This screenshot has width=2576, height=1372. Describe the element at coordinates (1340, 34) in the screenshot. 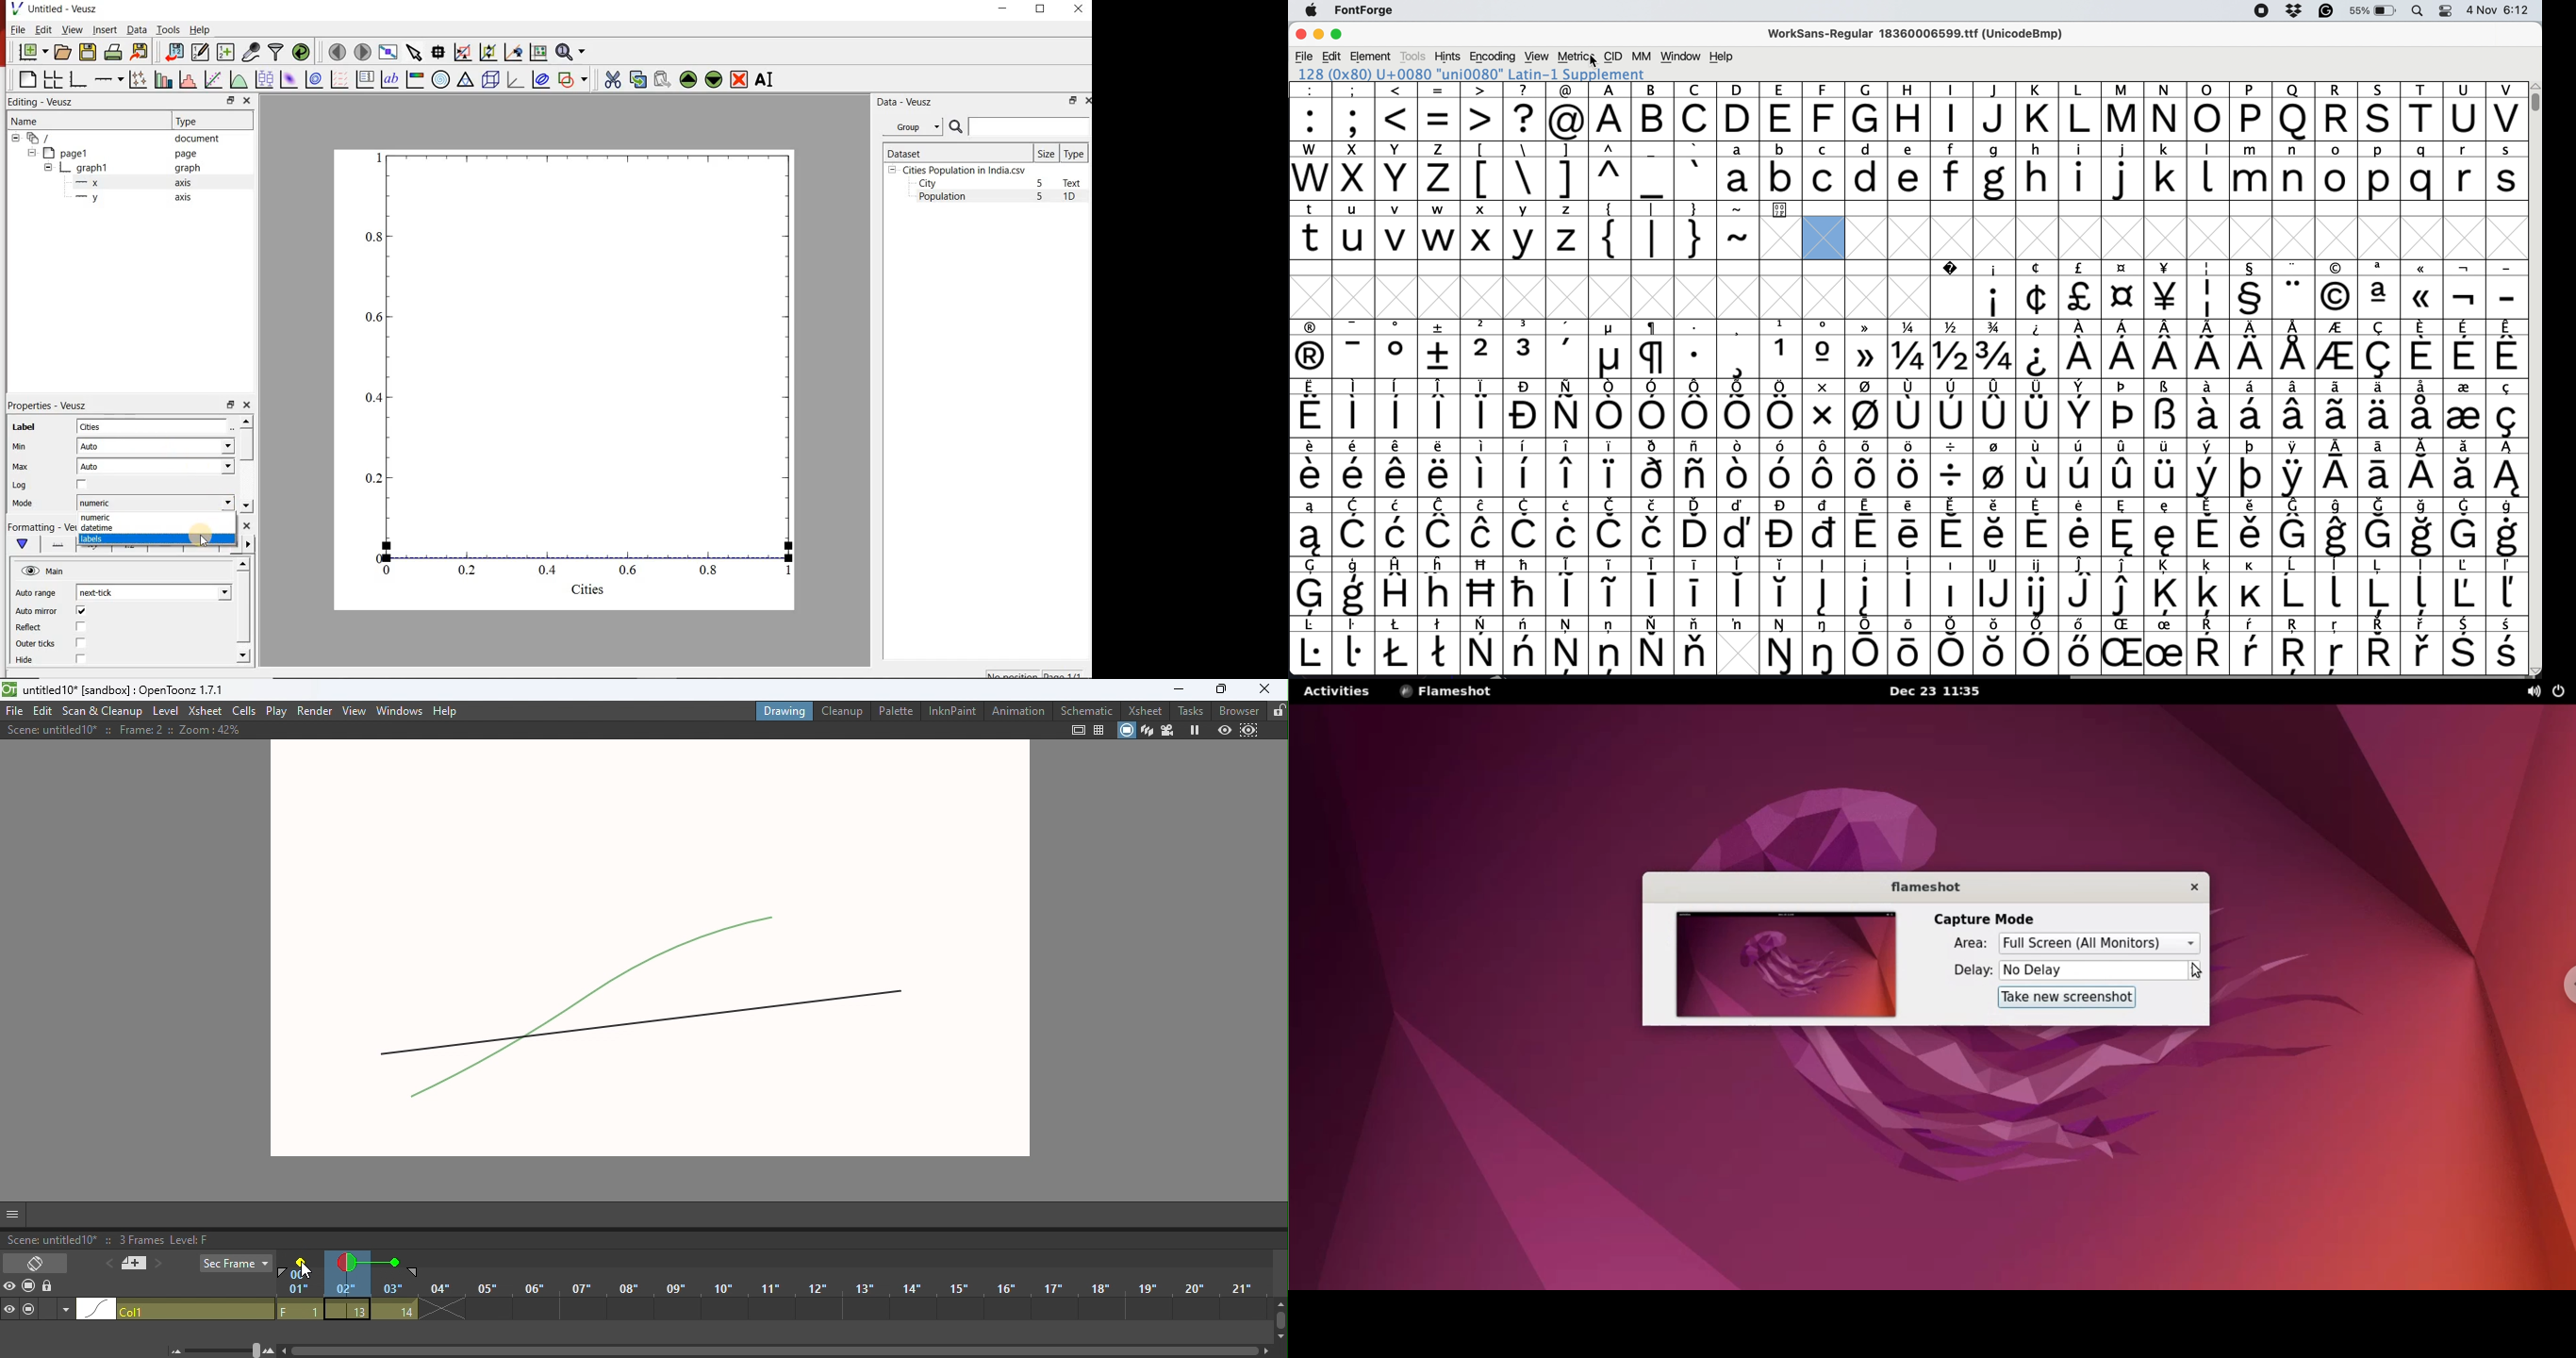

I see `Maximize` at that location.